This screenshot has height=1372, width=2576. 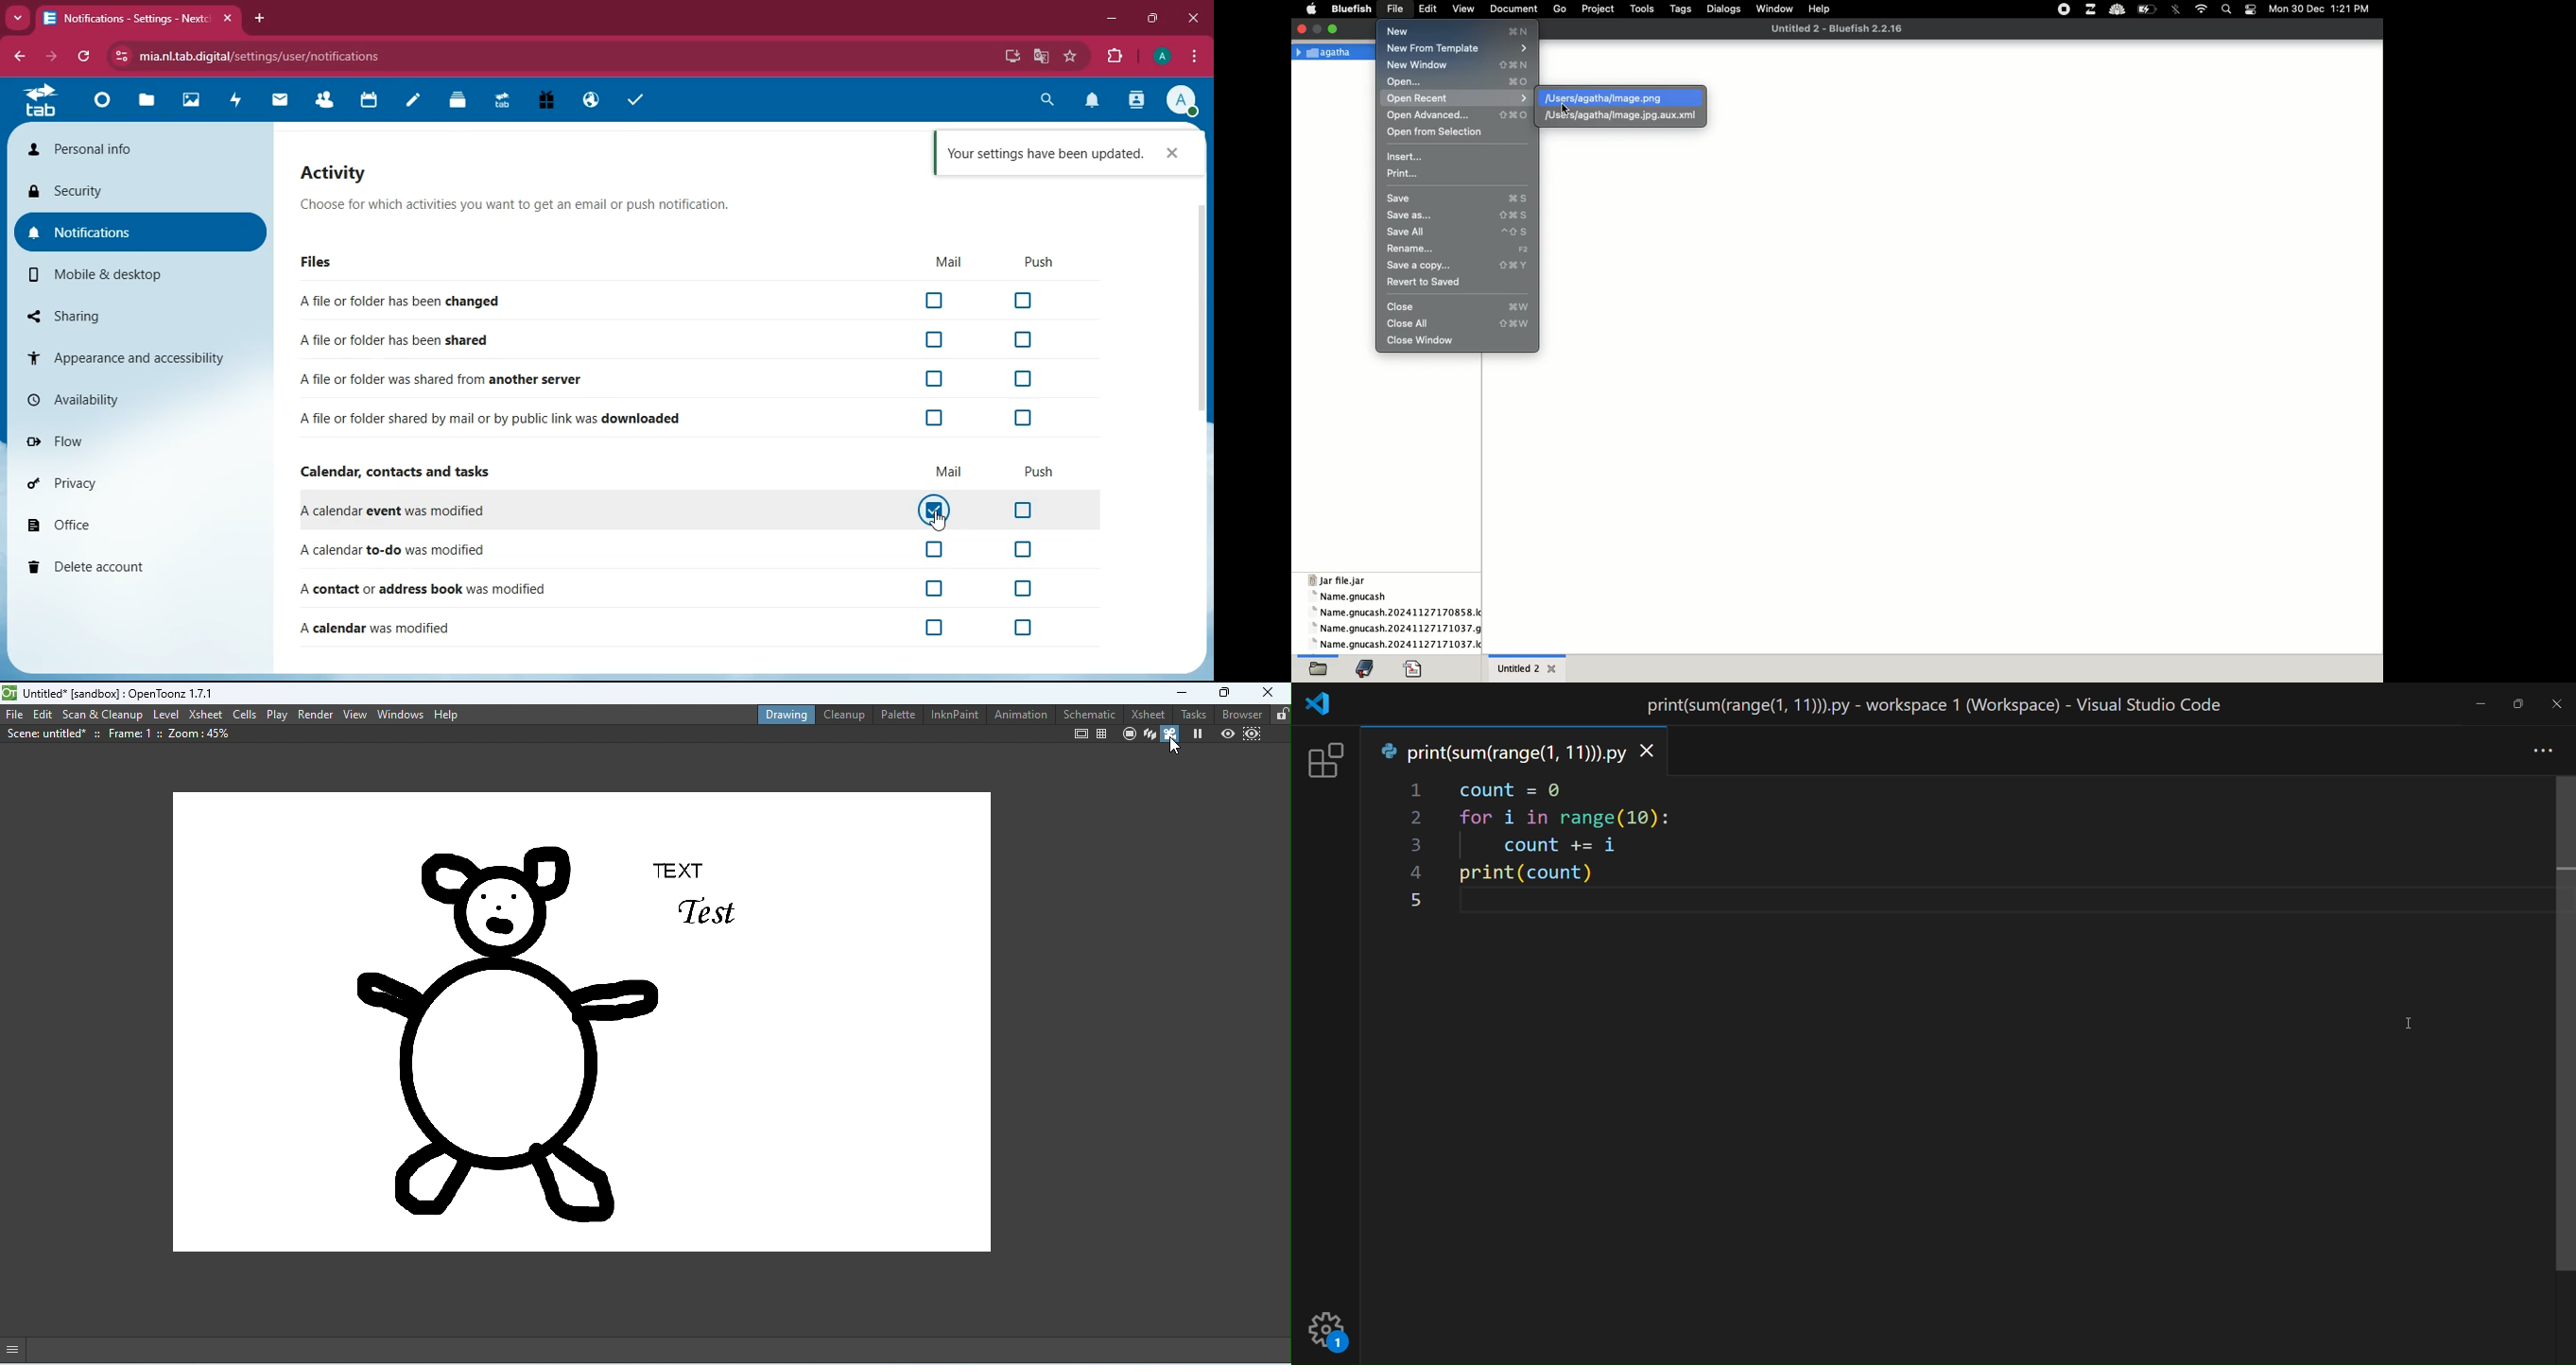 What do you see at coordinates (2545, 752) in the screenshot?
I see `more` at bounding box center [2545, 752].